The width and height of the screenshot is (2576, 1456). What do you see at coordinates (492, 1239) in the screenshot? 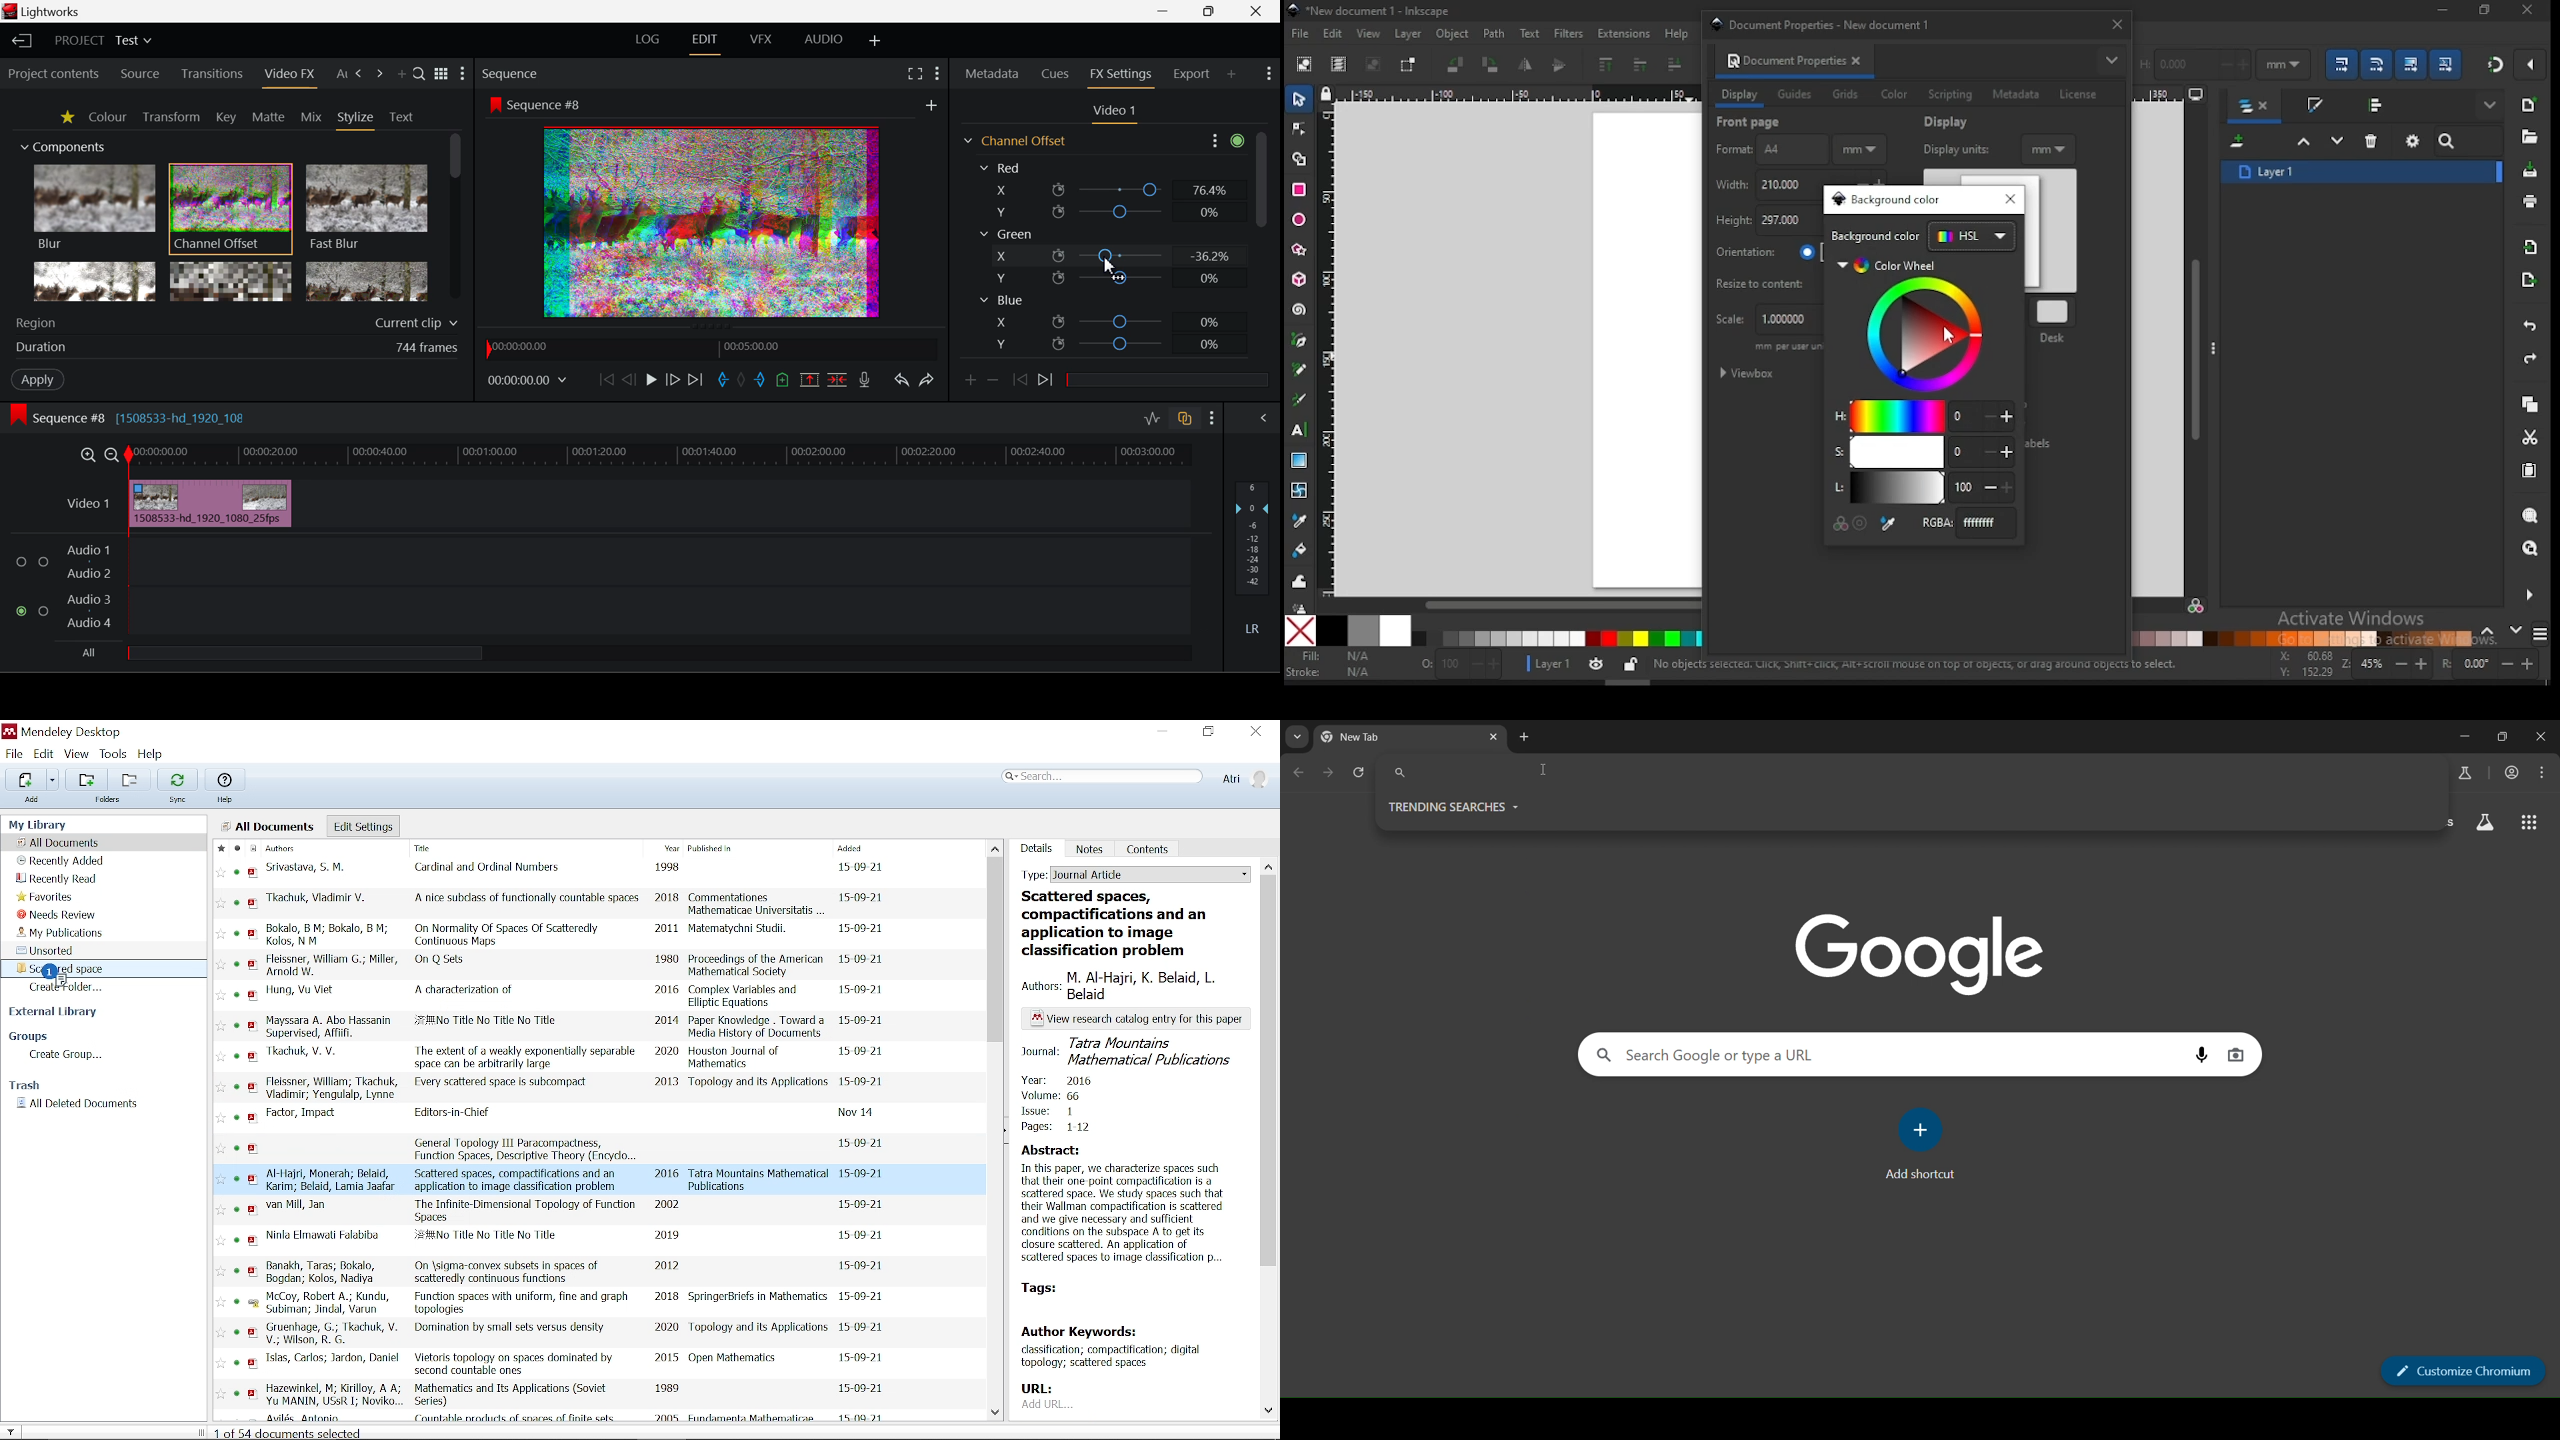
I see `title` at bounding box center [492, 1239].